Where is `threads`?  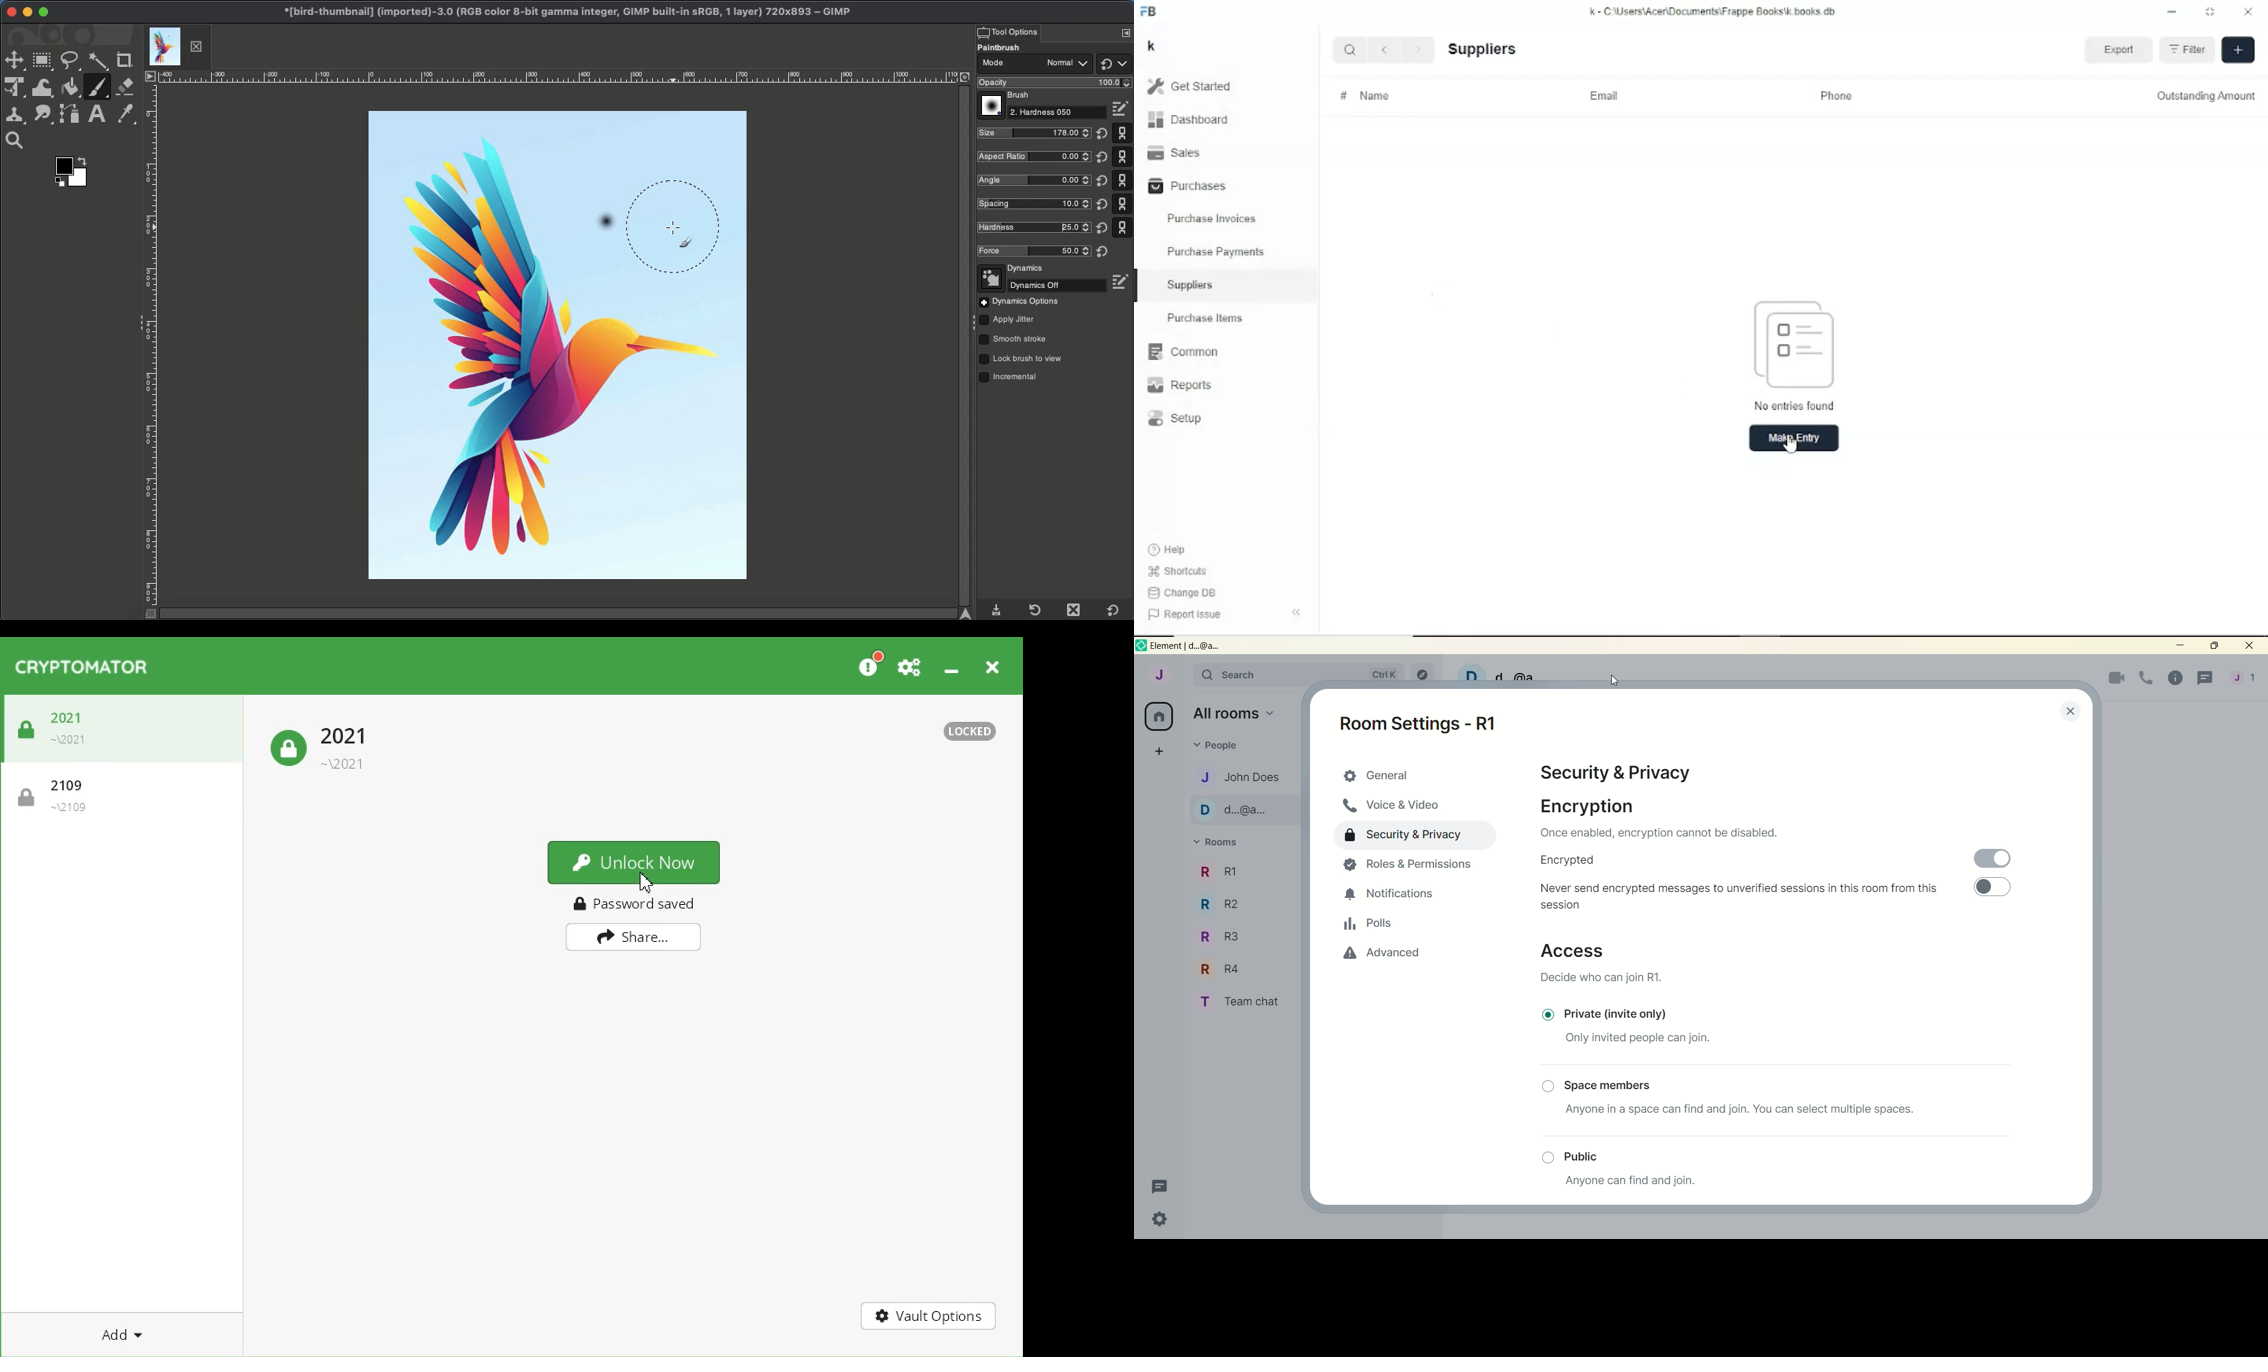 threads is located at coordinates (2203, 679).